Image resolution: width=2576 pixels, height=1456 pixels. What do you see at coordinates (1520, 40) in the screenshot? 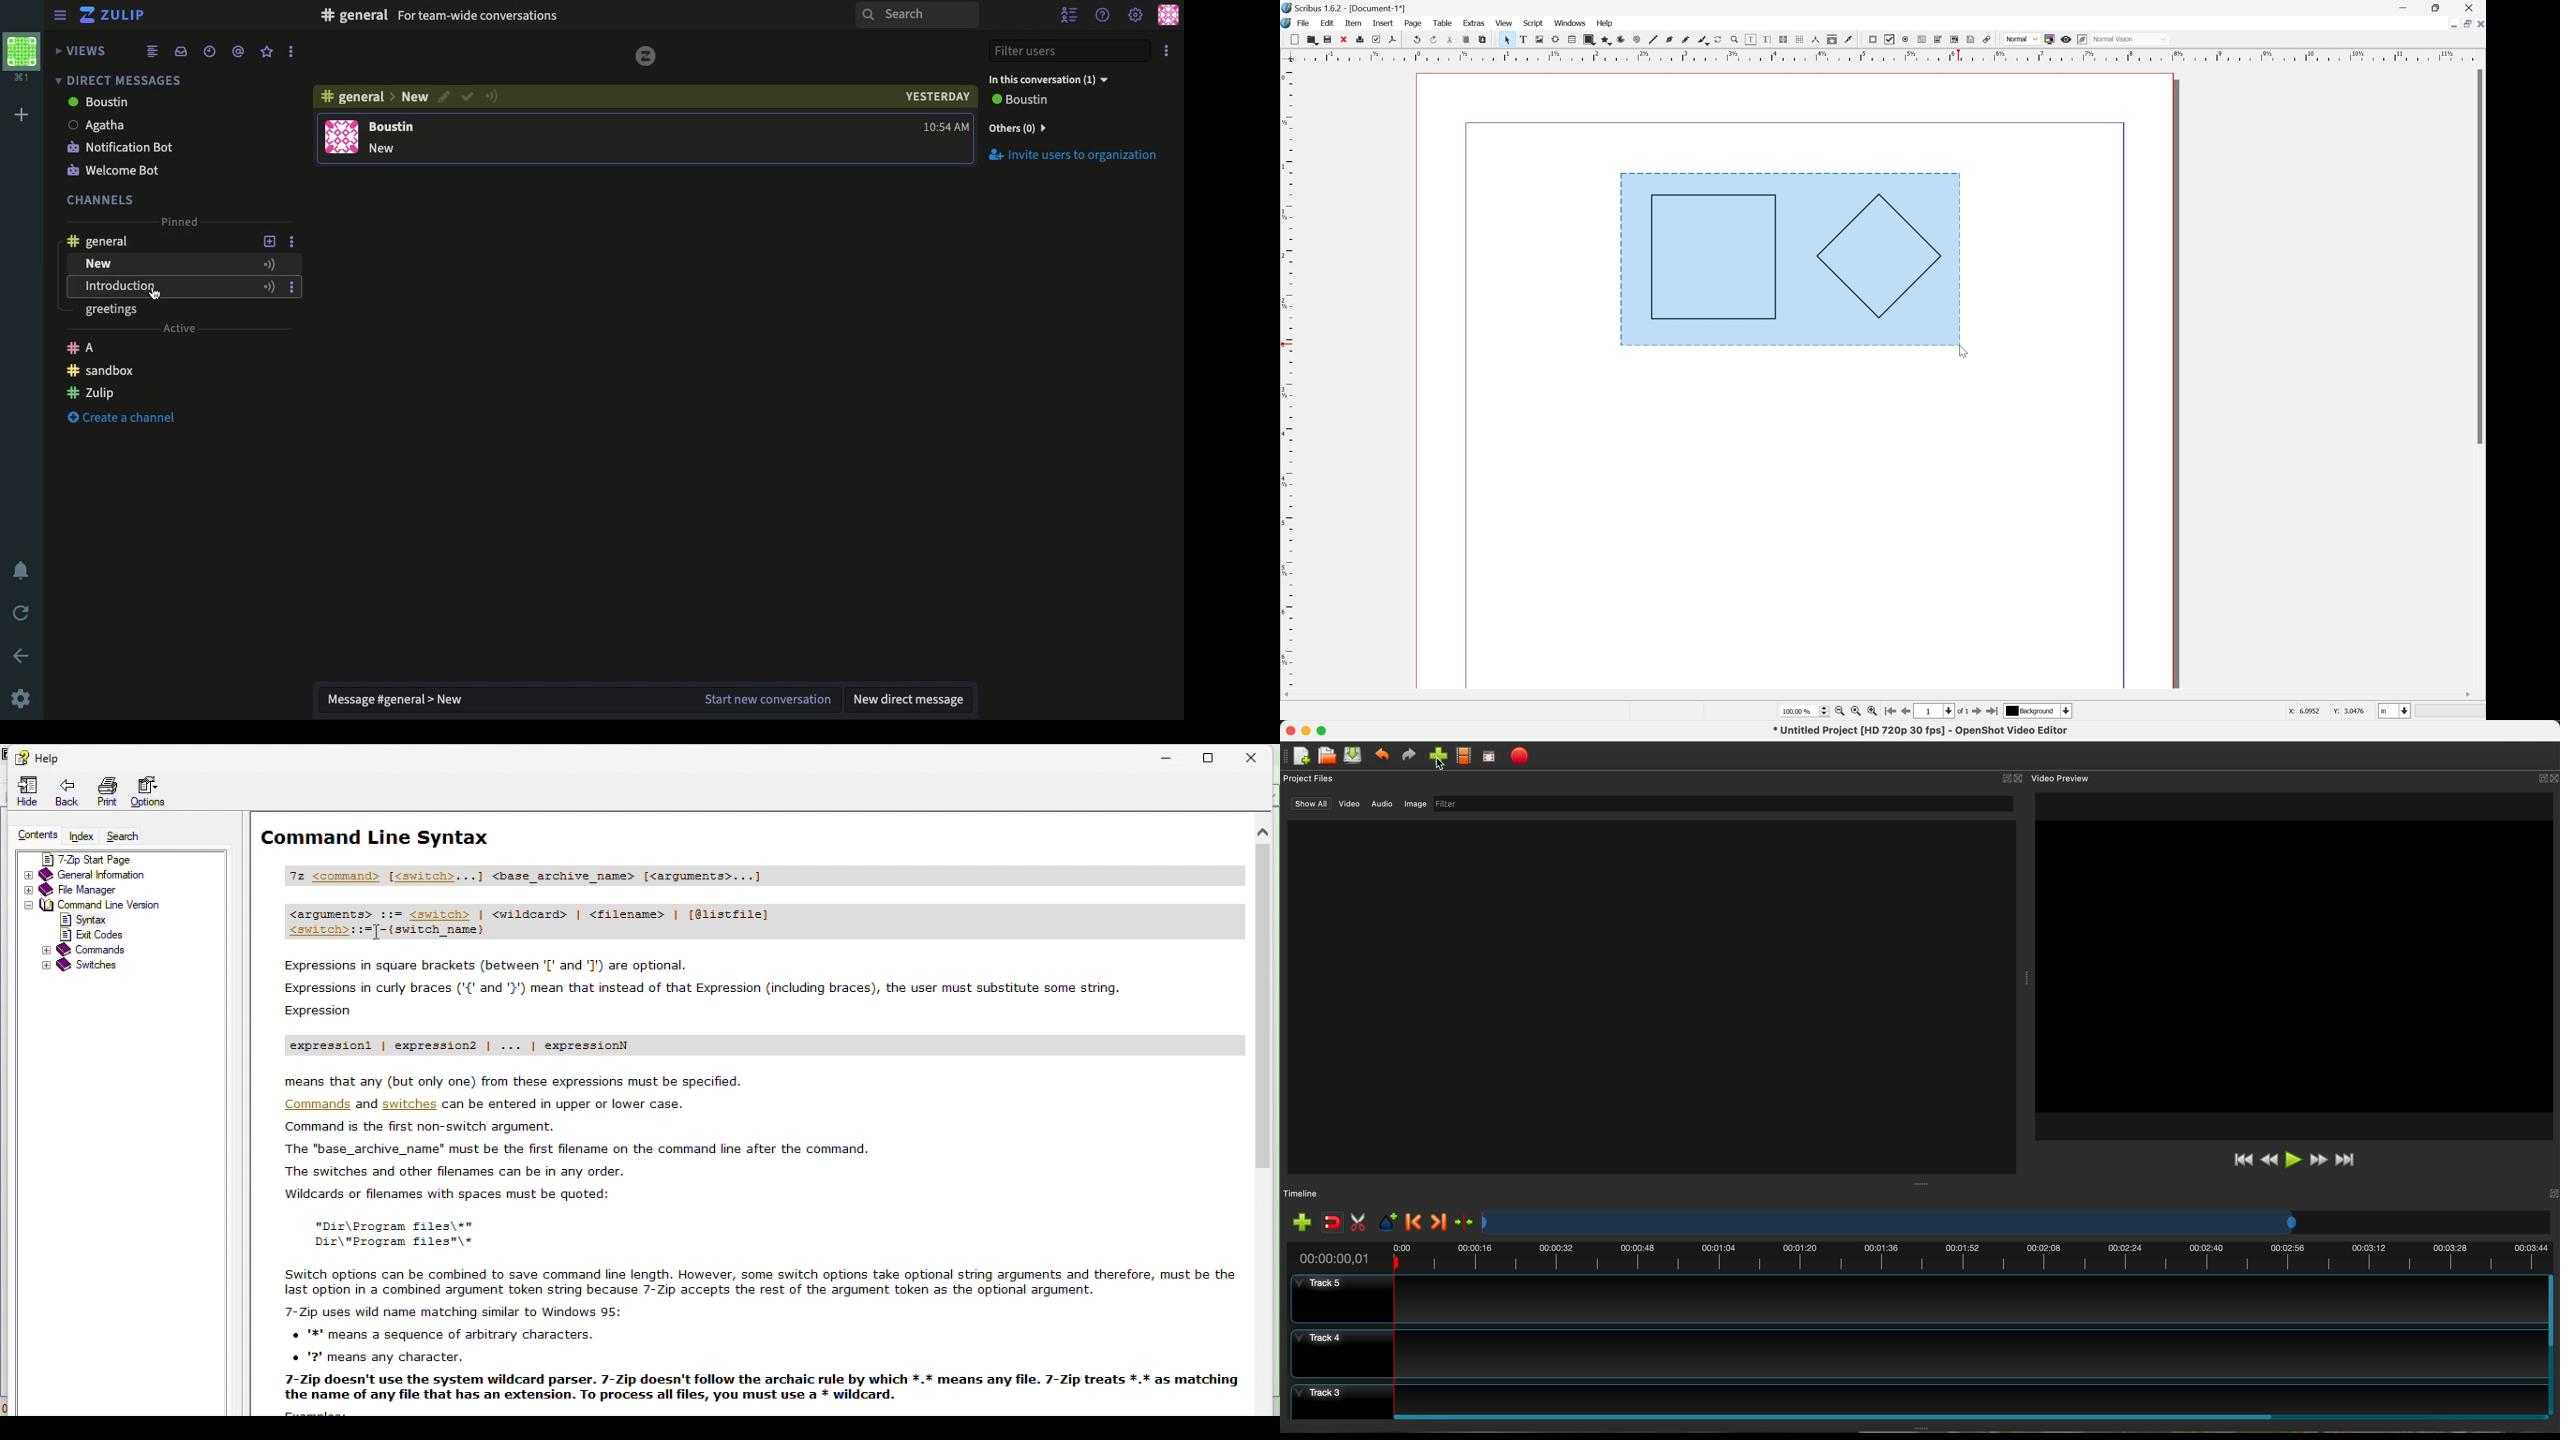
I see `text frame` at bounding box center [1520, 40].